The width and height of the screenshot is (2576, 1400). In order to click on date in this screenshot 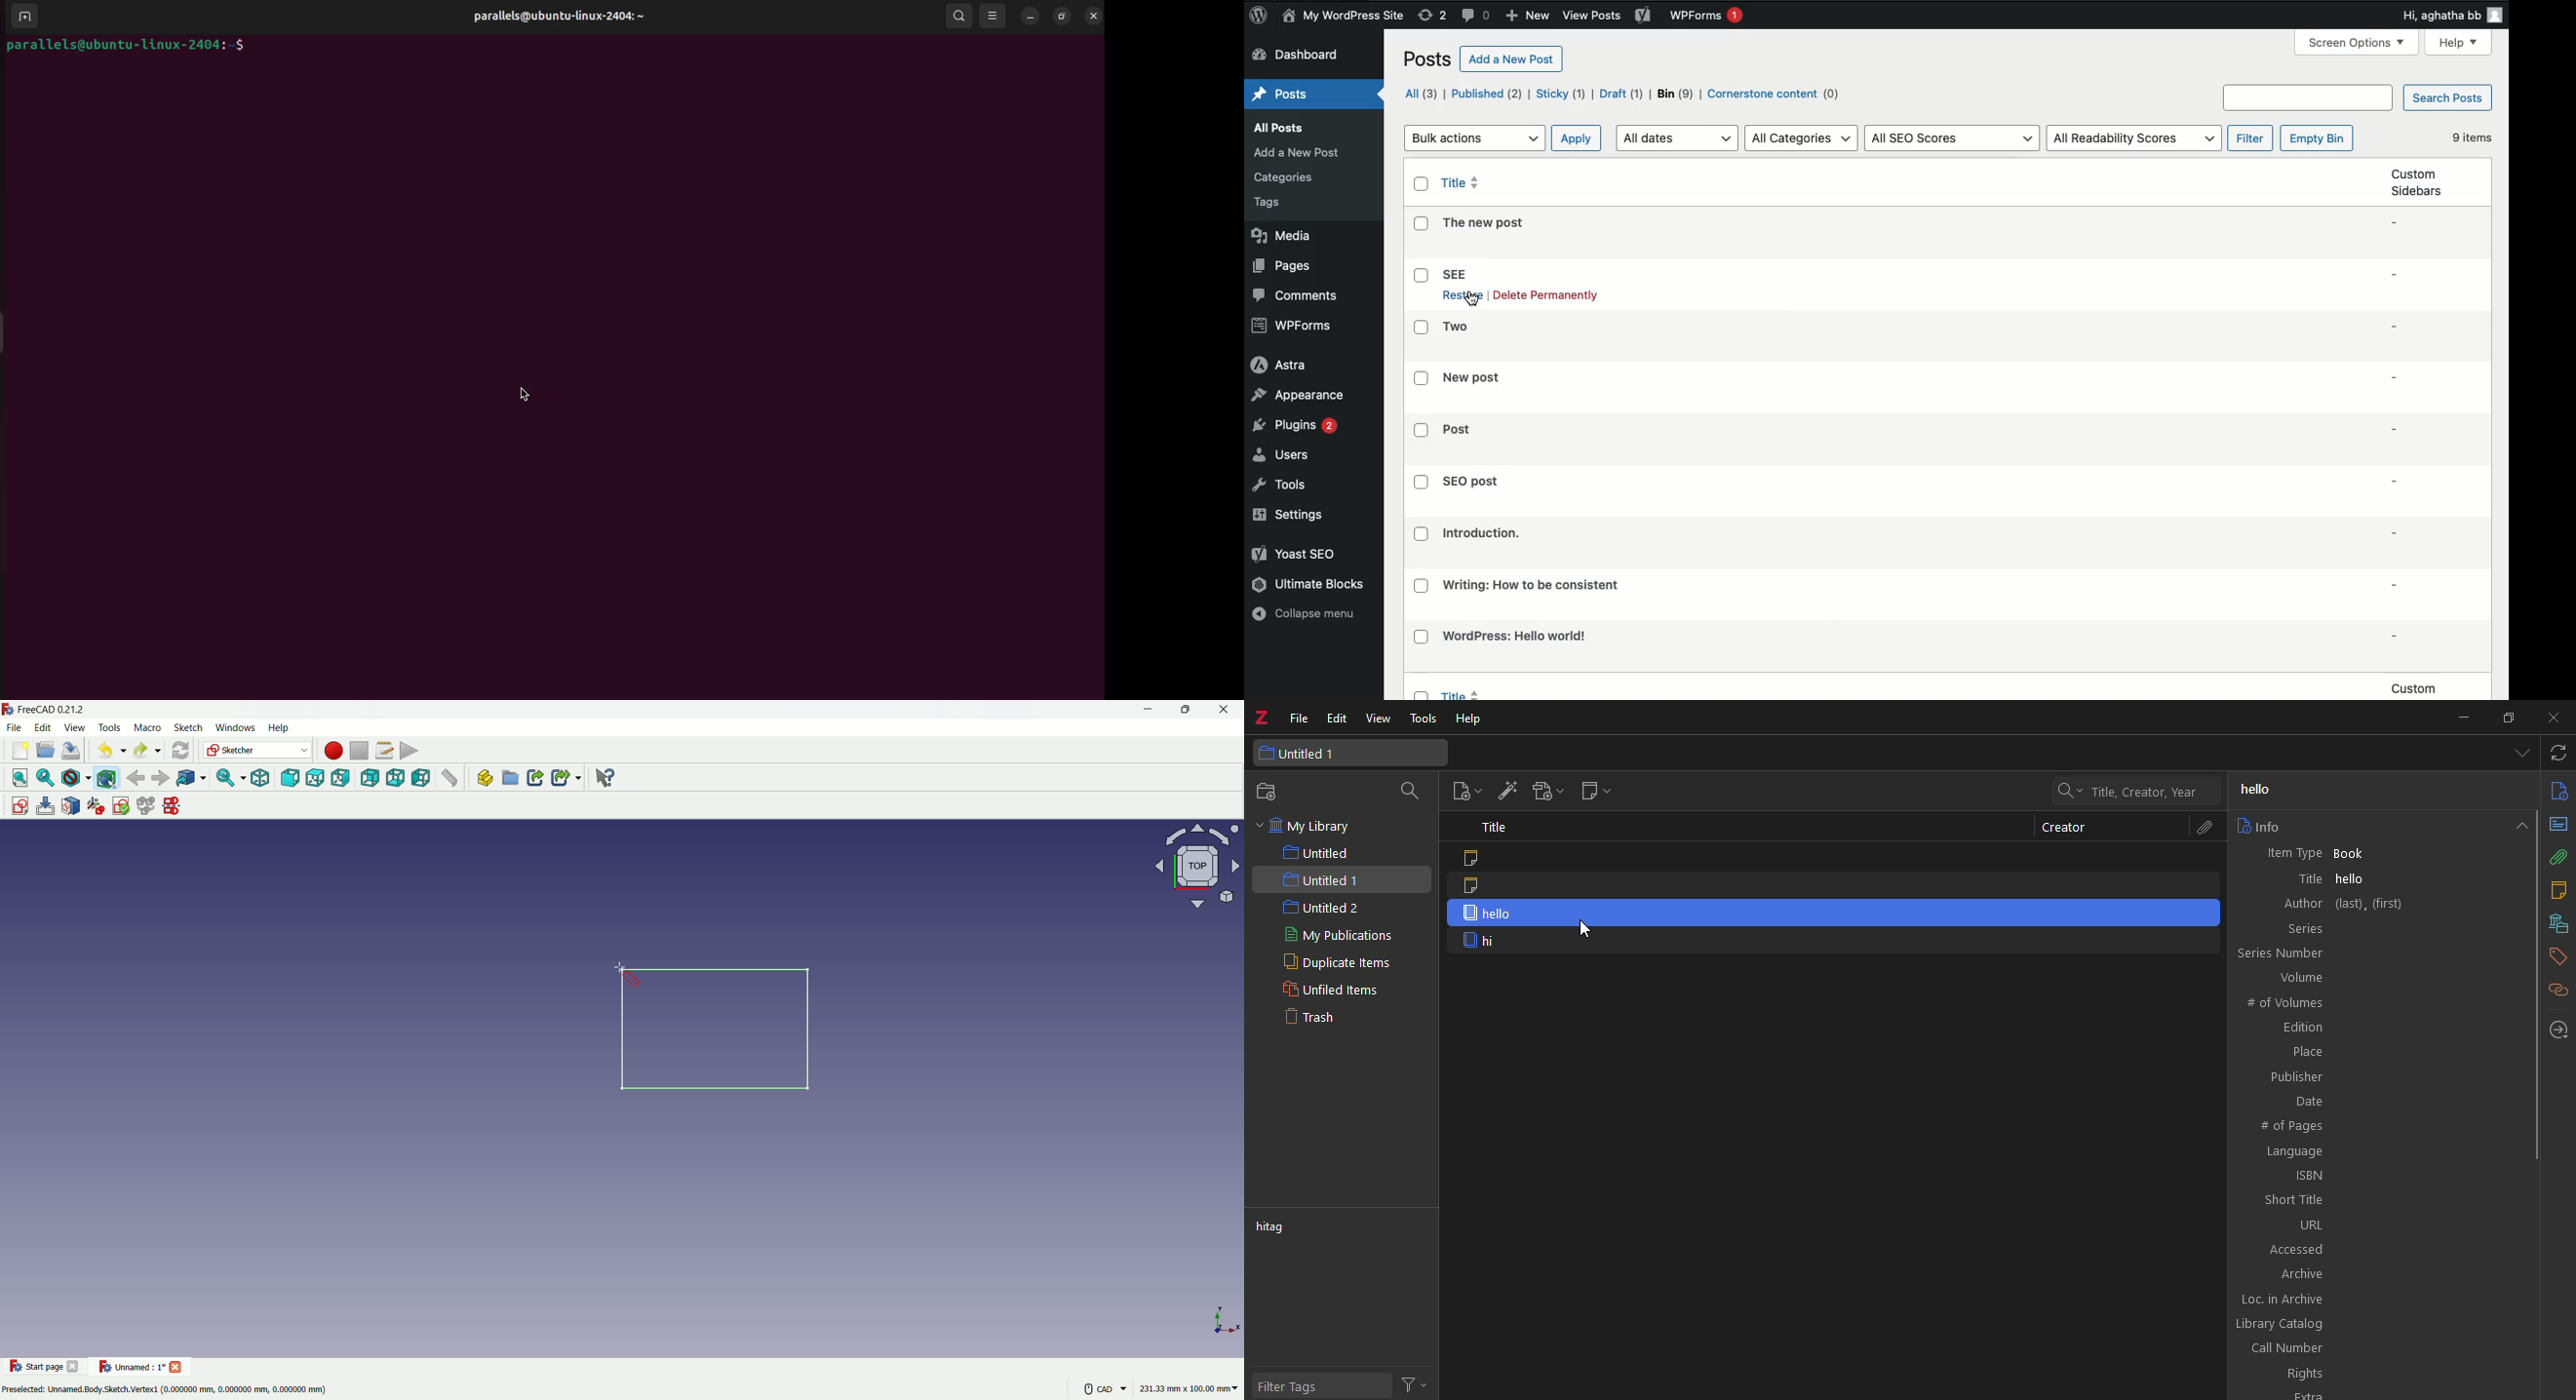, I will do `click(2309, 1101)`.